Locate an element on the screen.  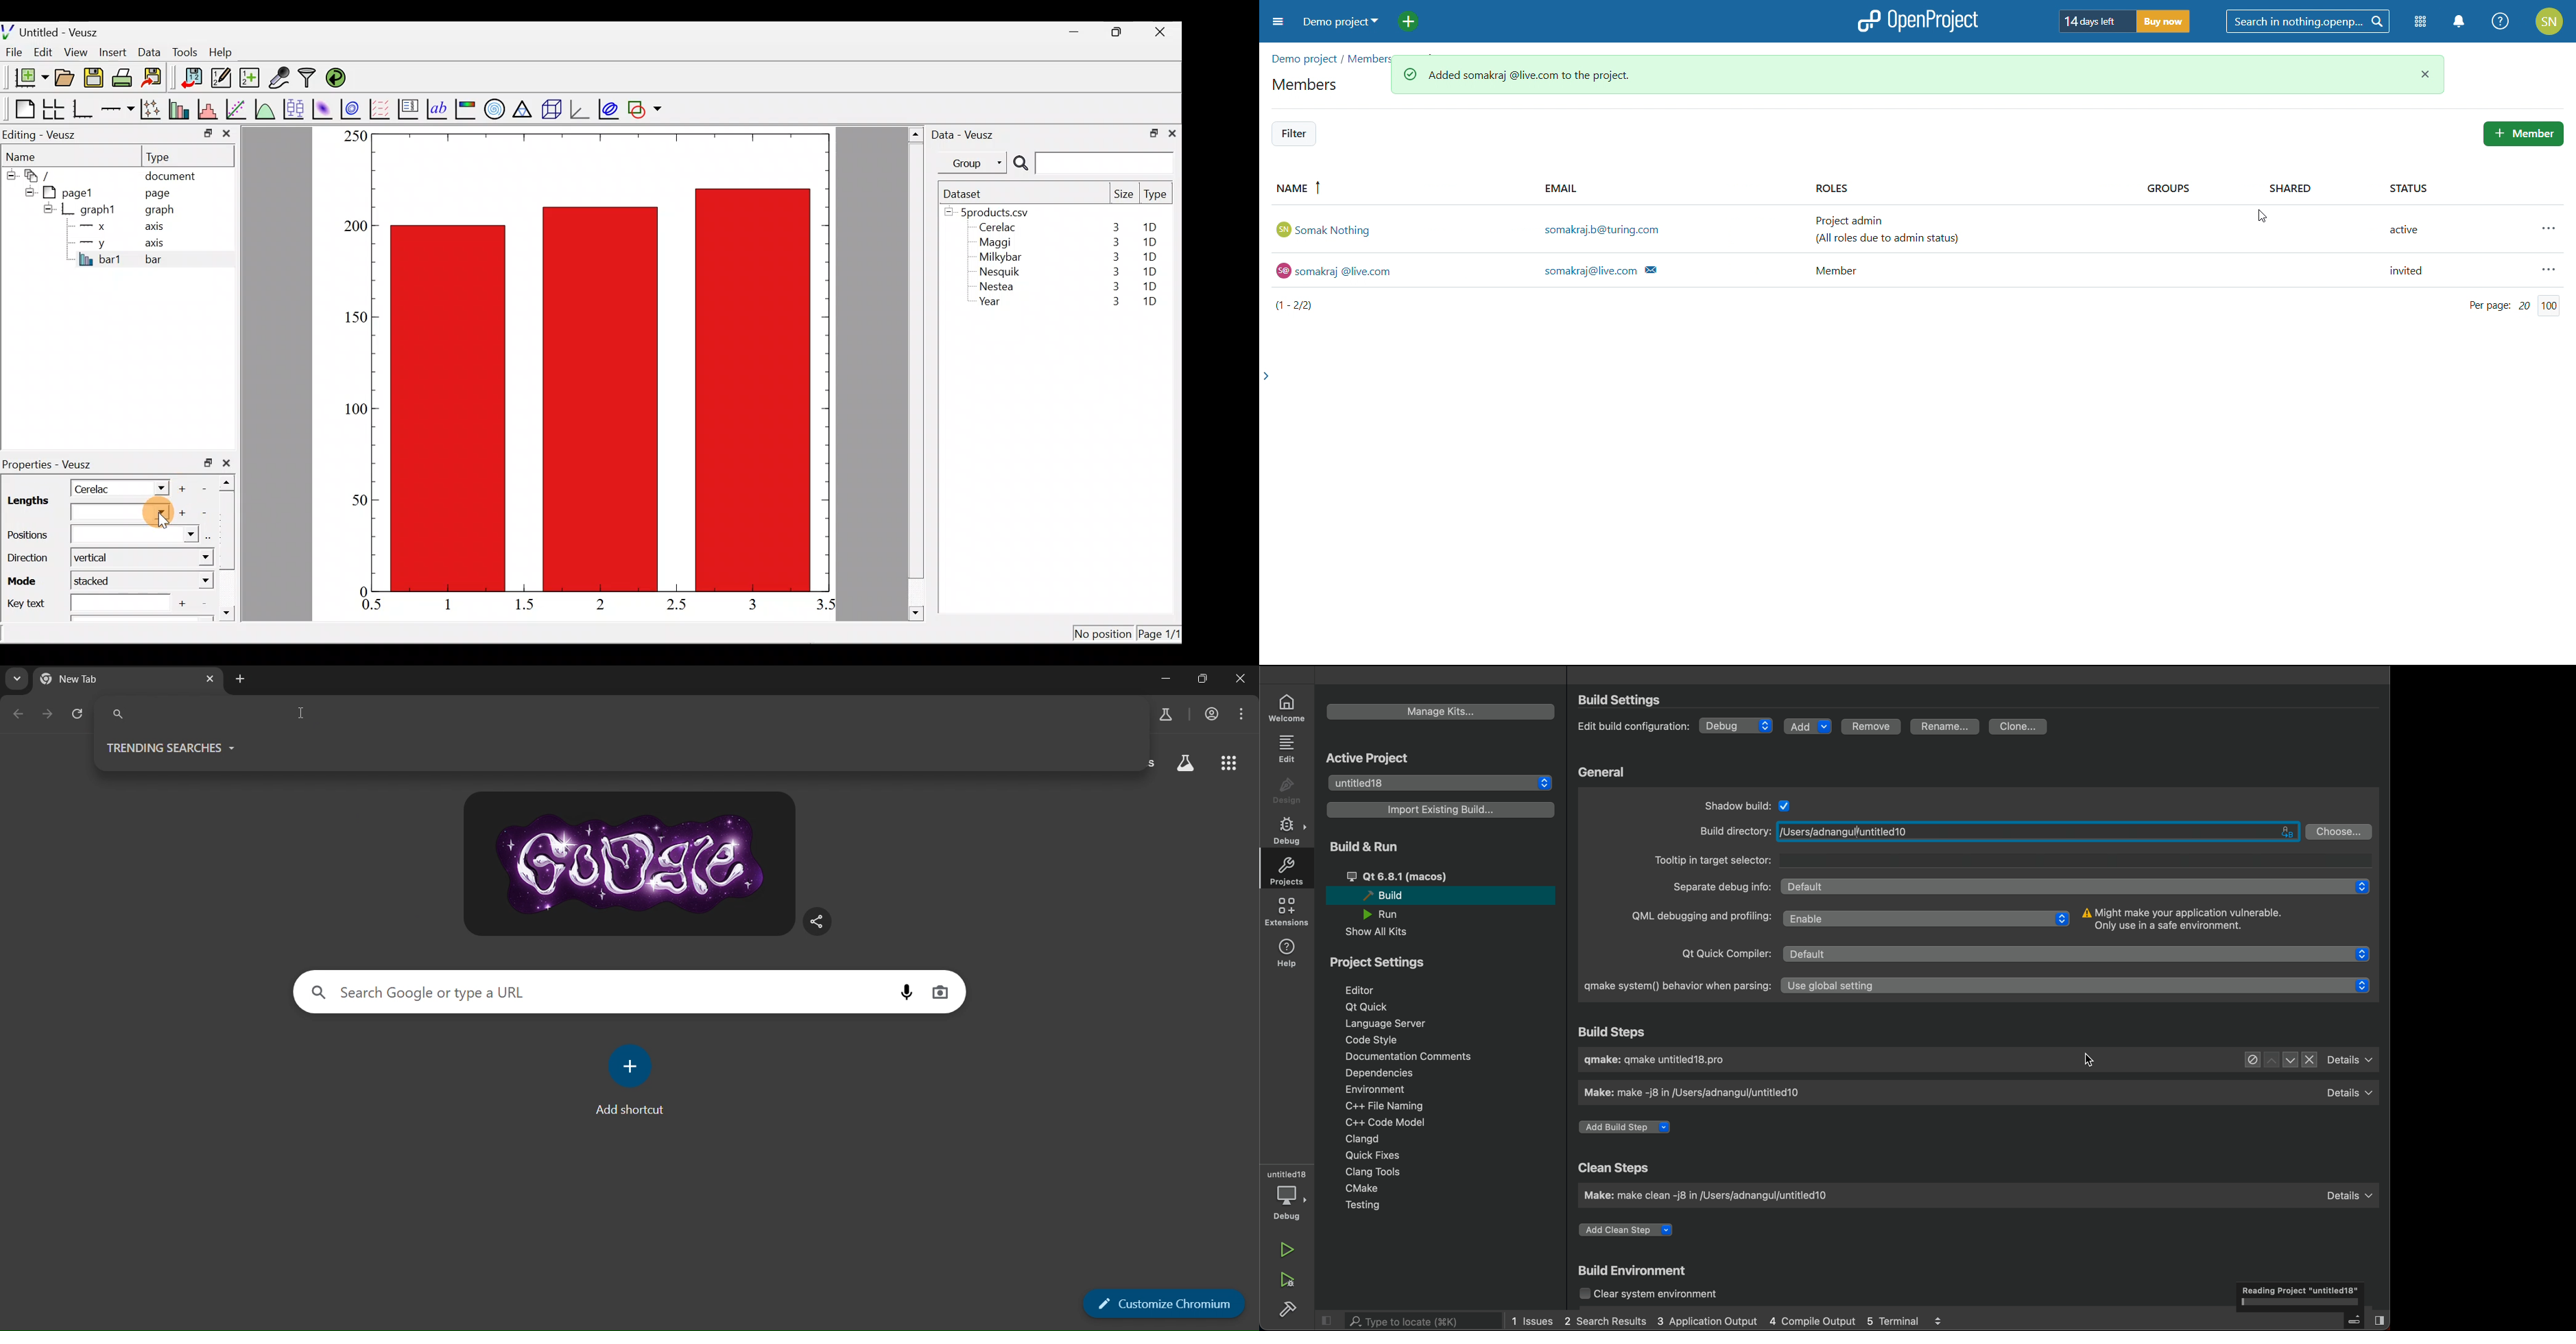
Properties - Veusz is located at coordinates (52, 465).